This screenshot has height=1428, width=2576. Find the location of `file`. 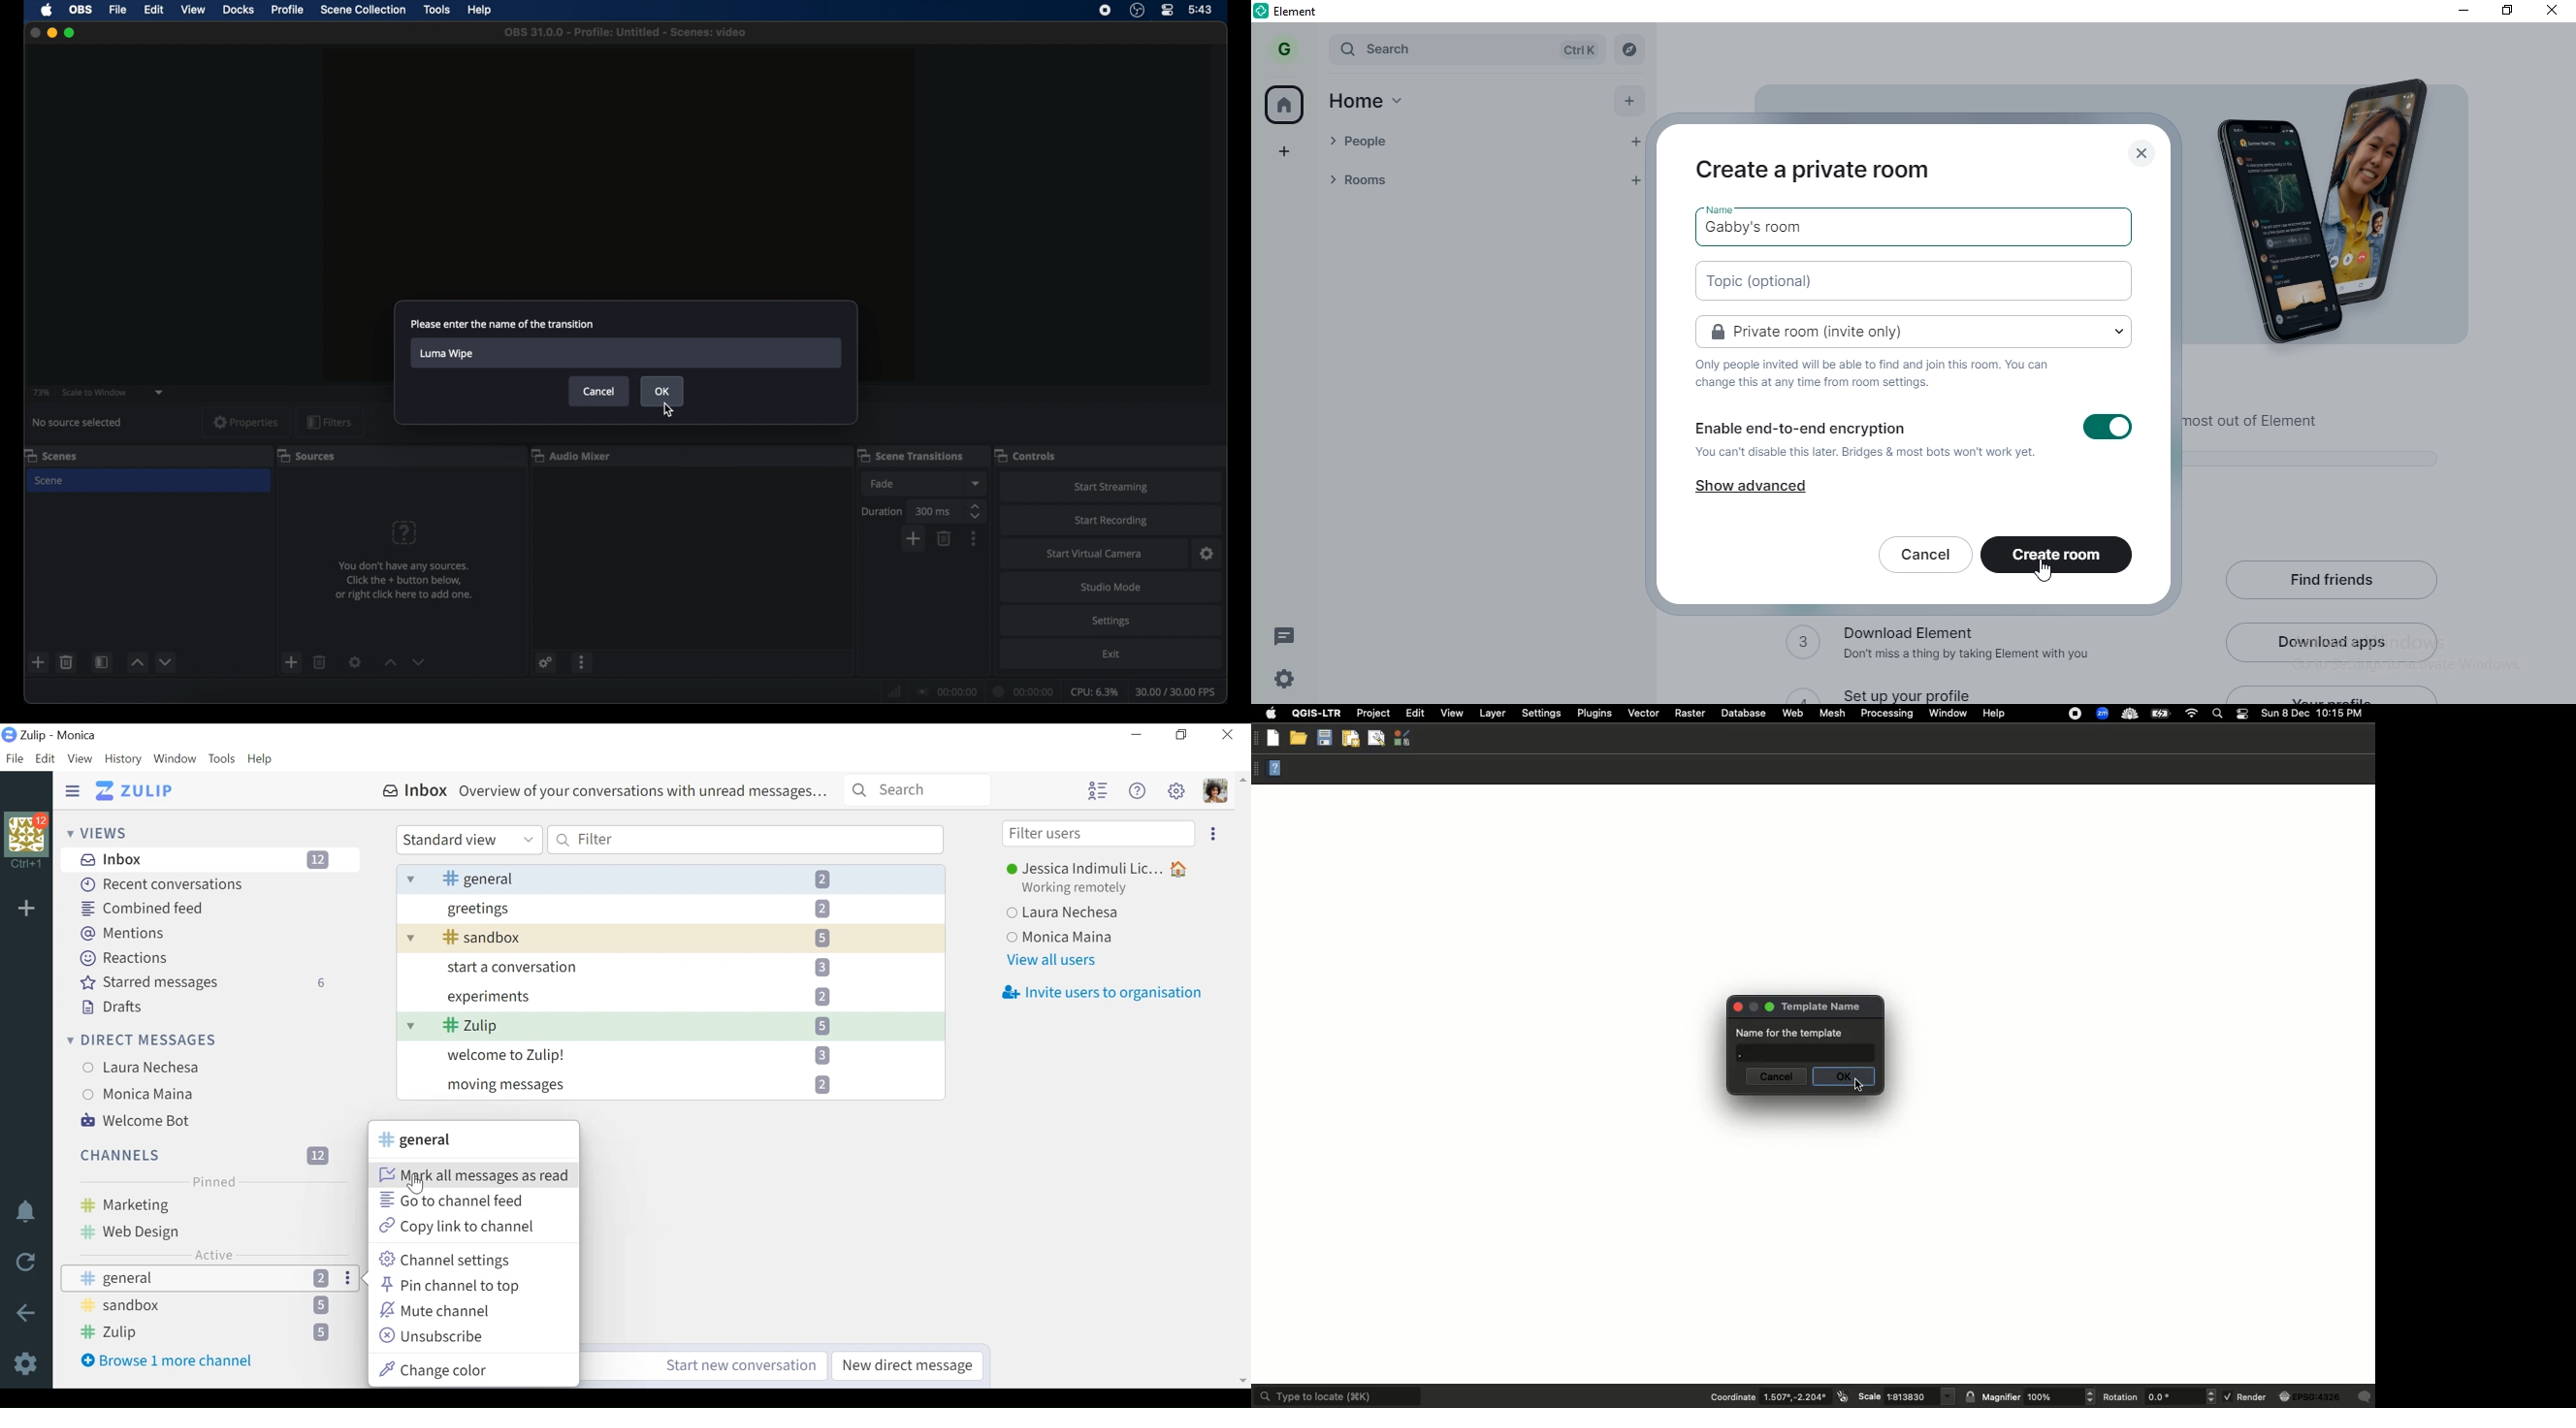

file is located at coordinates (118, 10).